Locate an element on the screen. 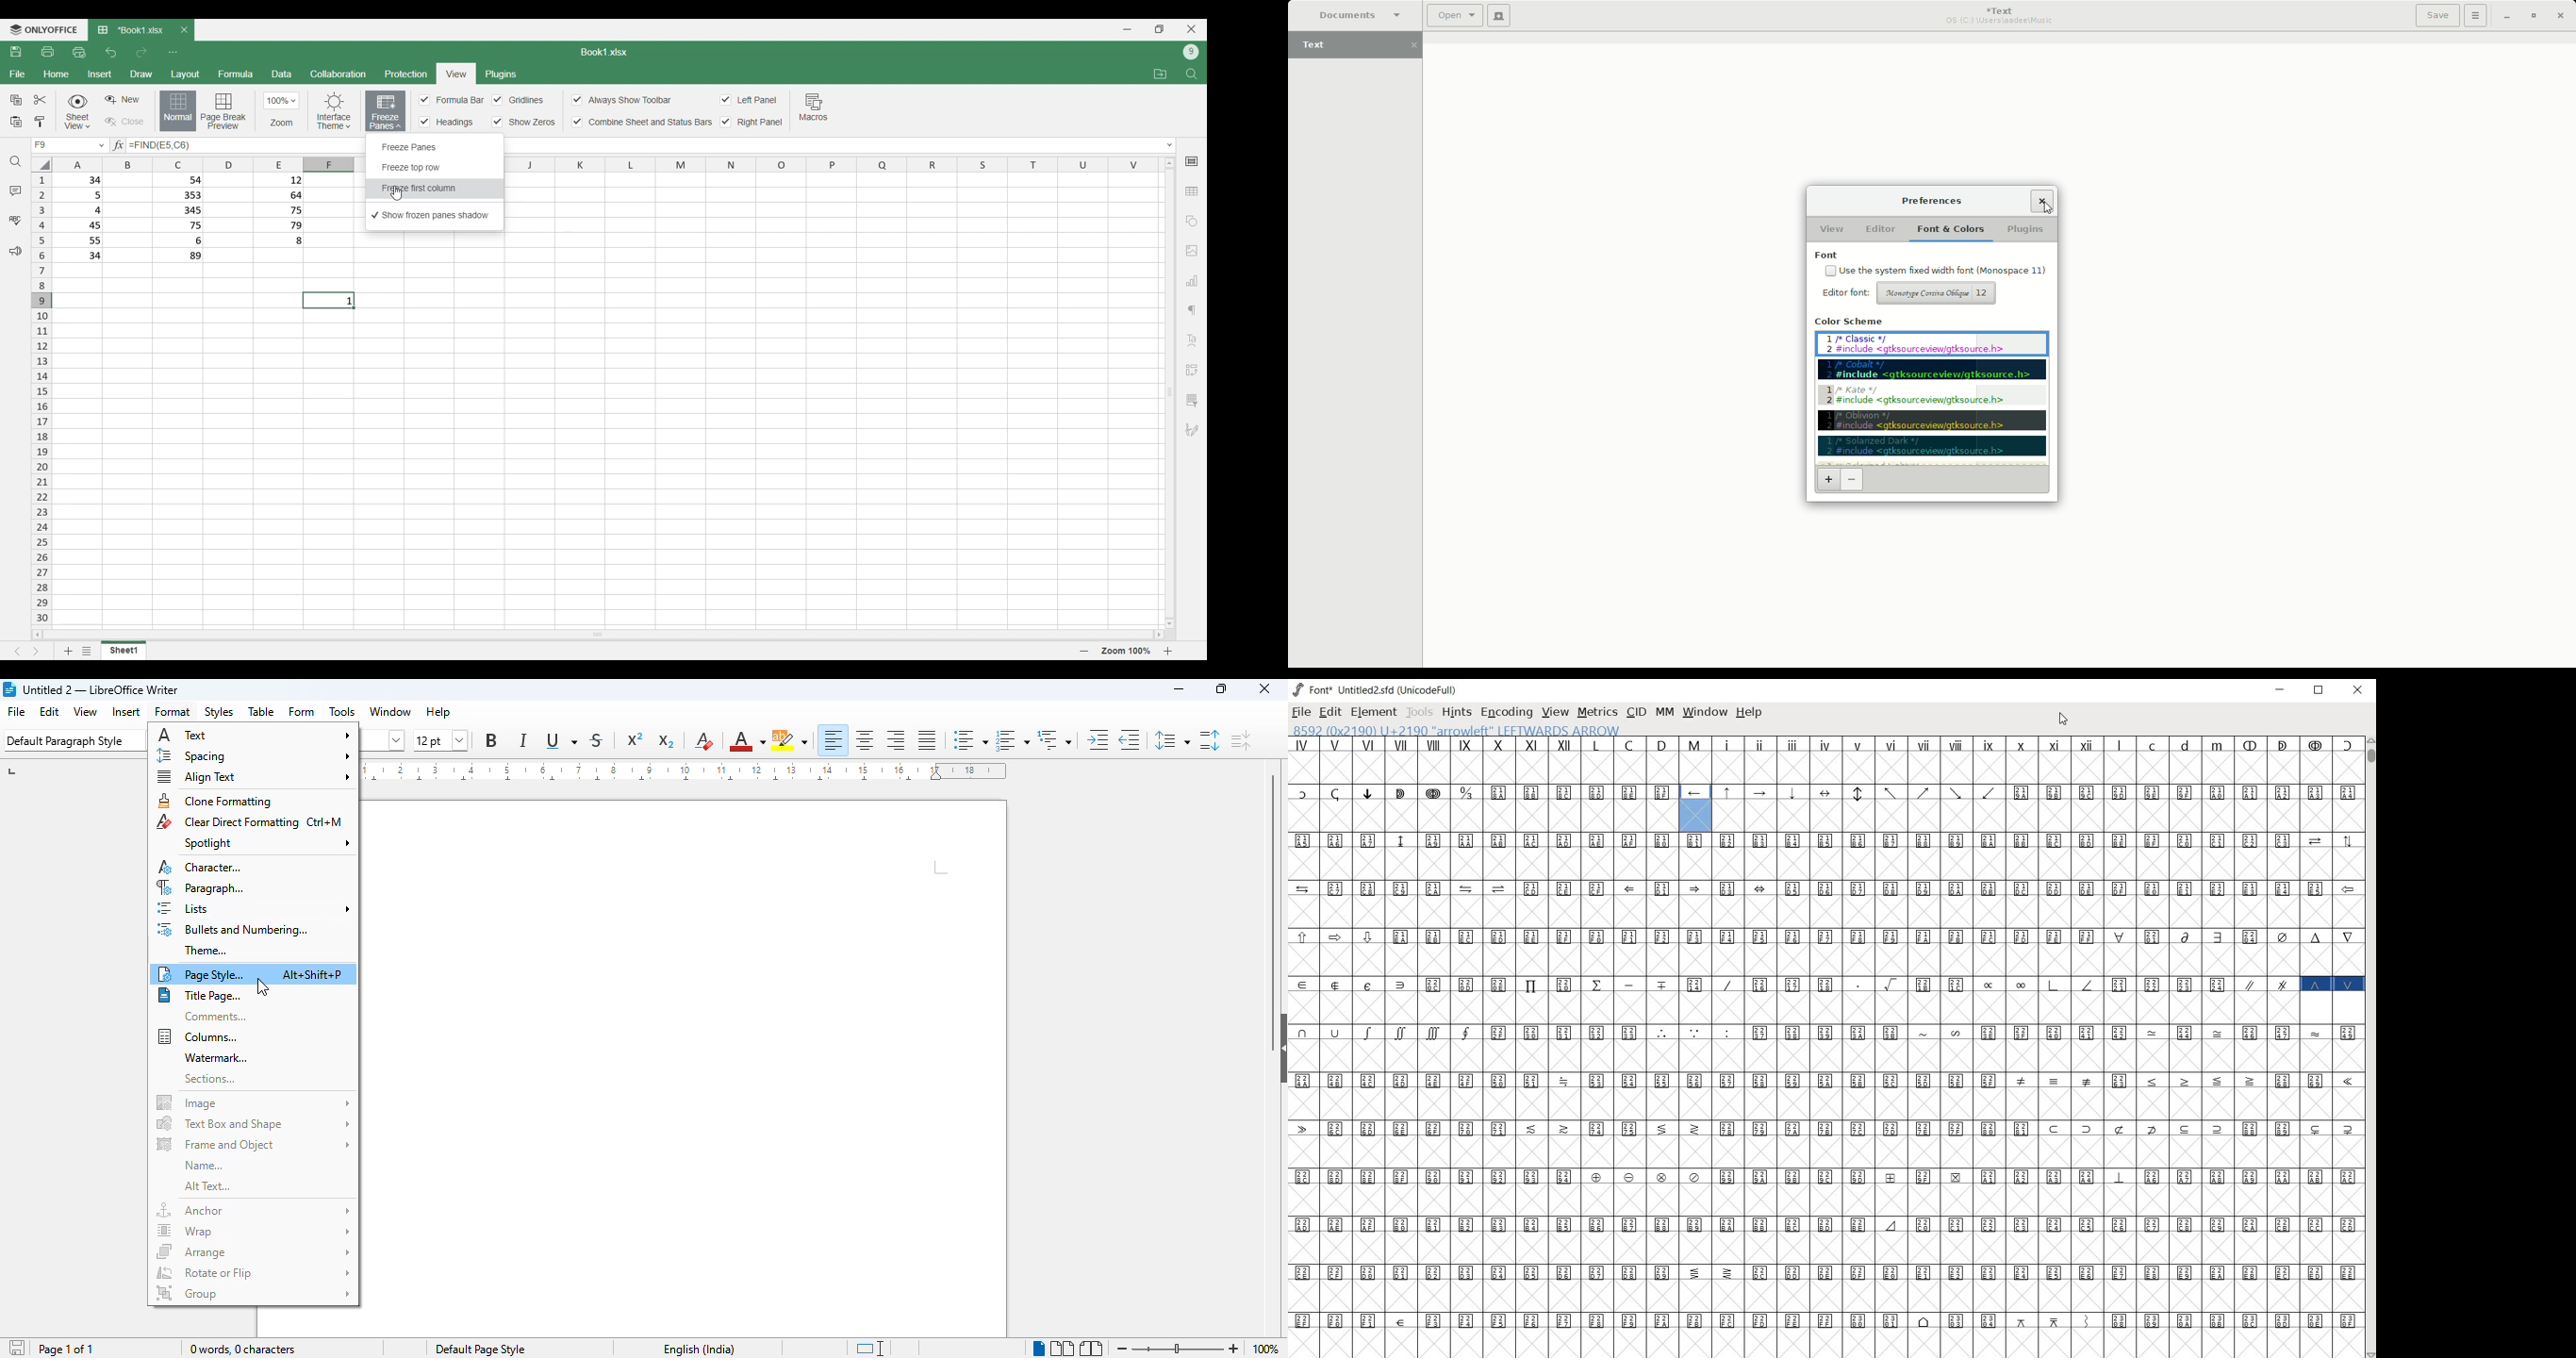 Image resolution: width=2576 pixels, height=1372 pixels. Expand/Collapse is located at coordinates (1170, 145).